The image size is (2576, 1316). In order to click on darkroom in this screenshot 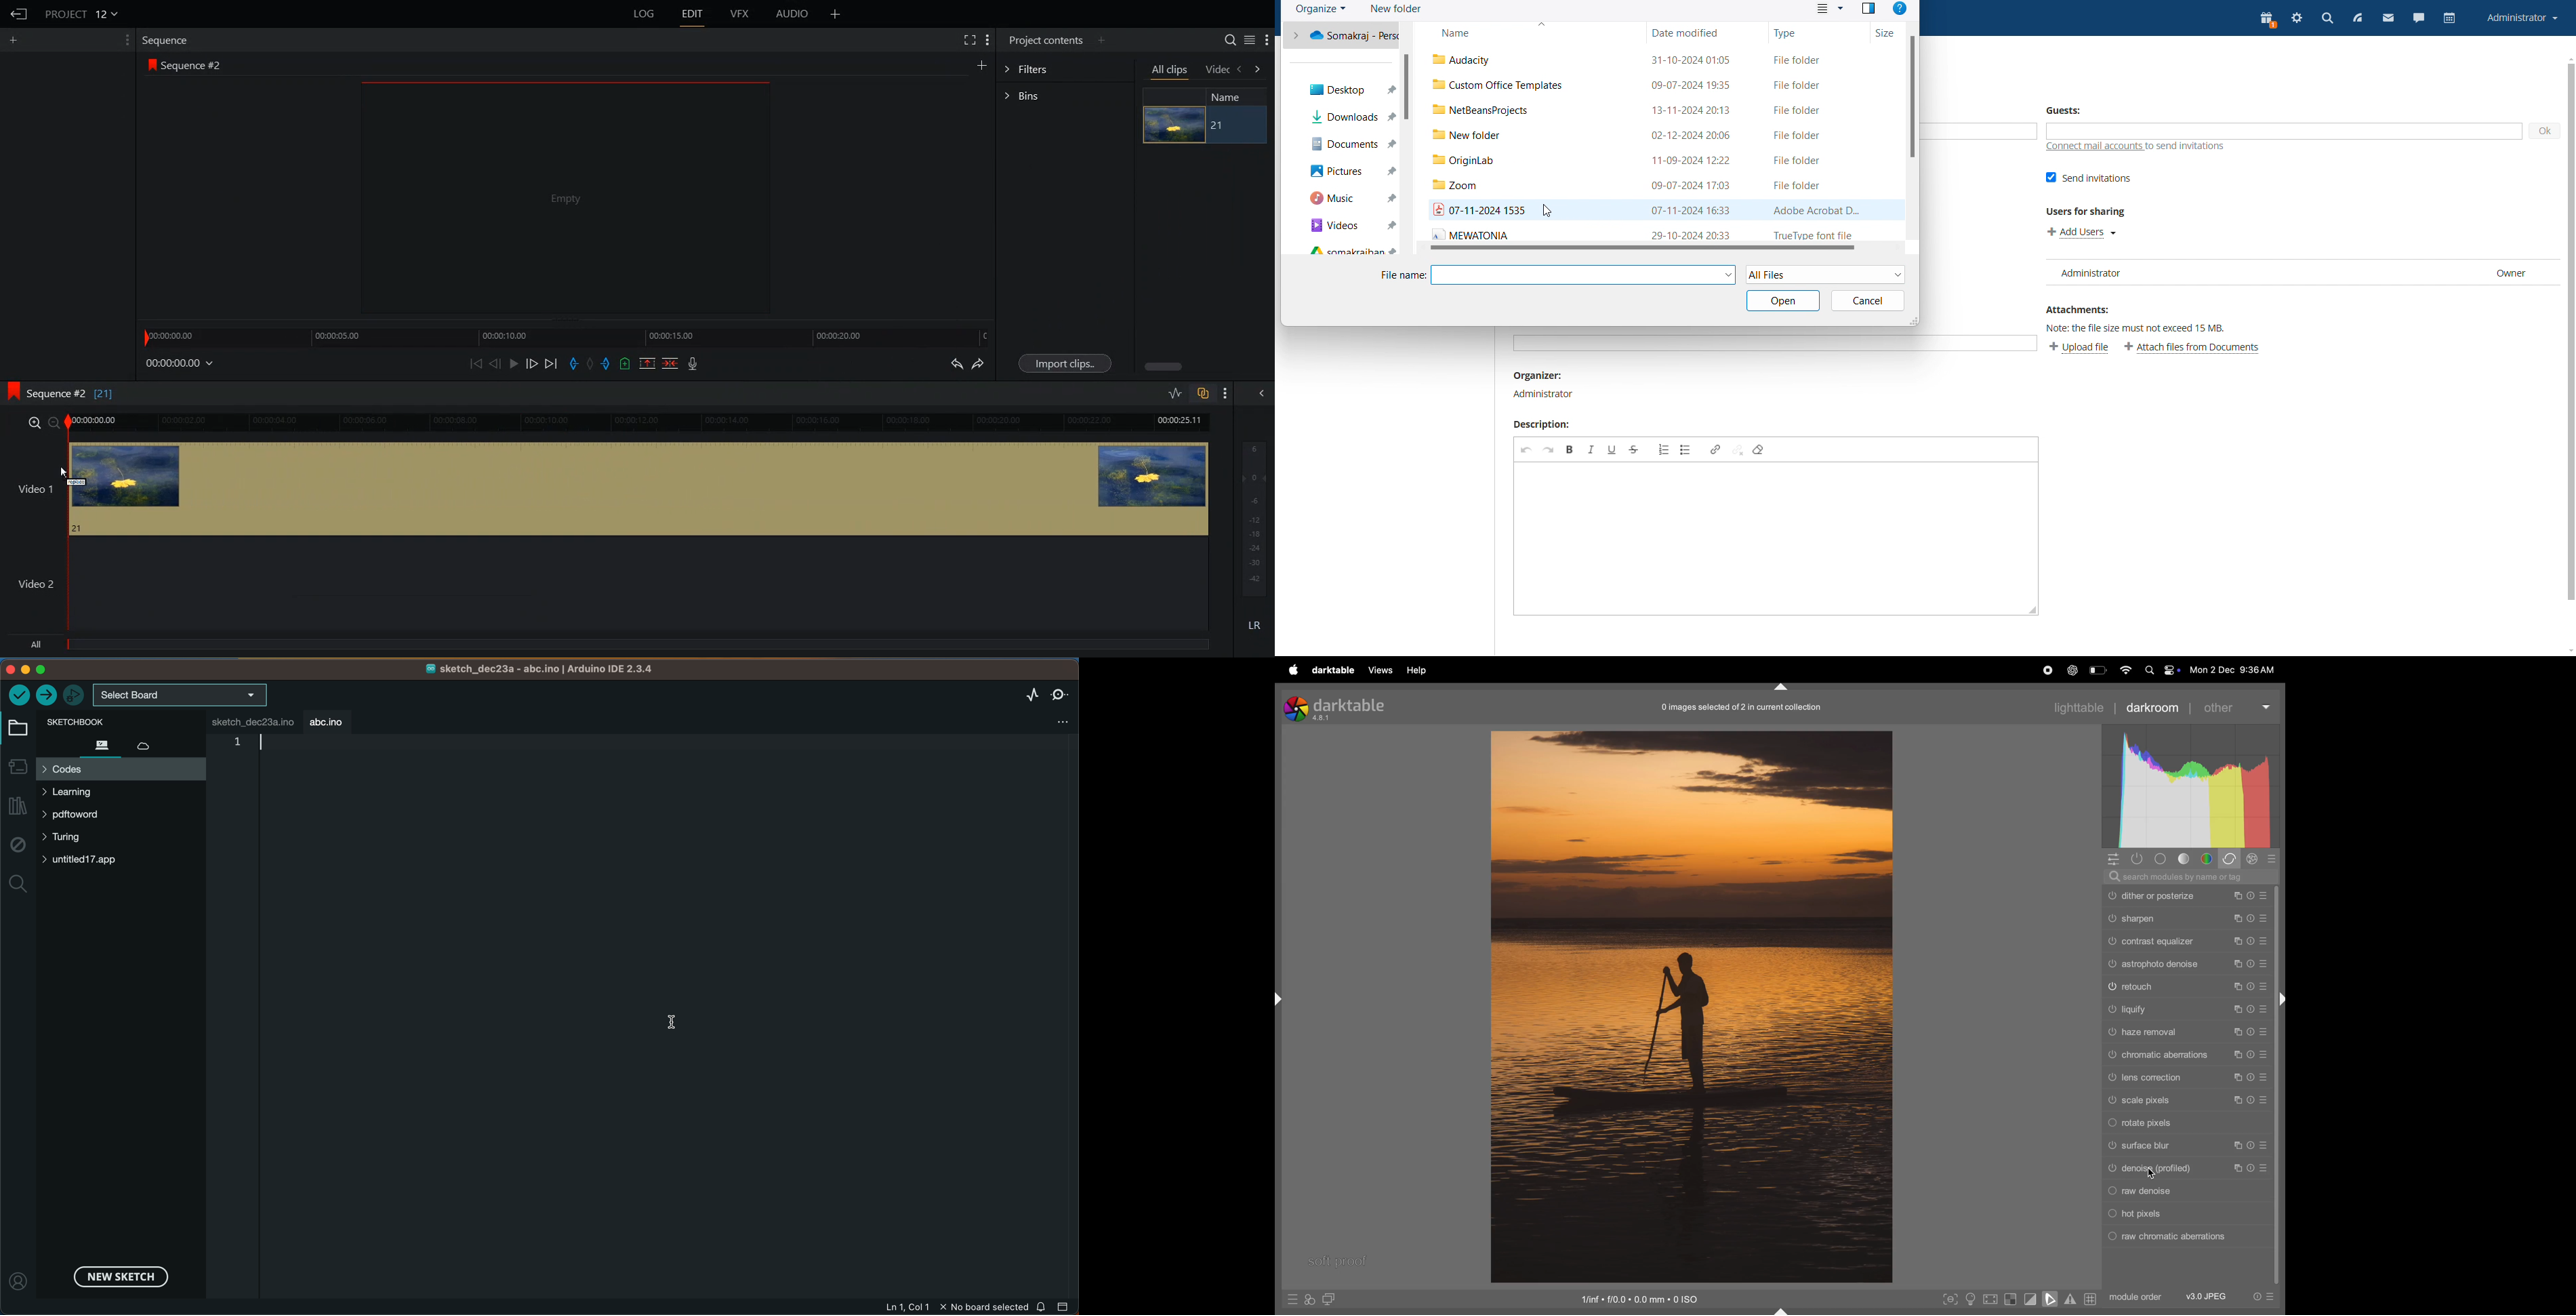, I will do `click(2158, 706)`.